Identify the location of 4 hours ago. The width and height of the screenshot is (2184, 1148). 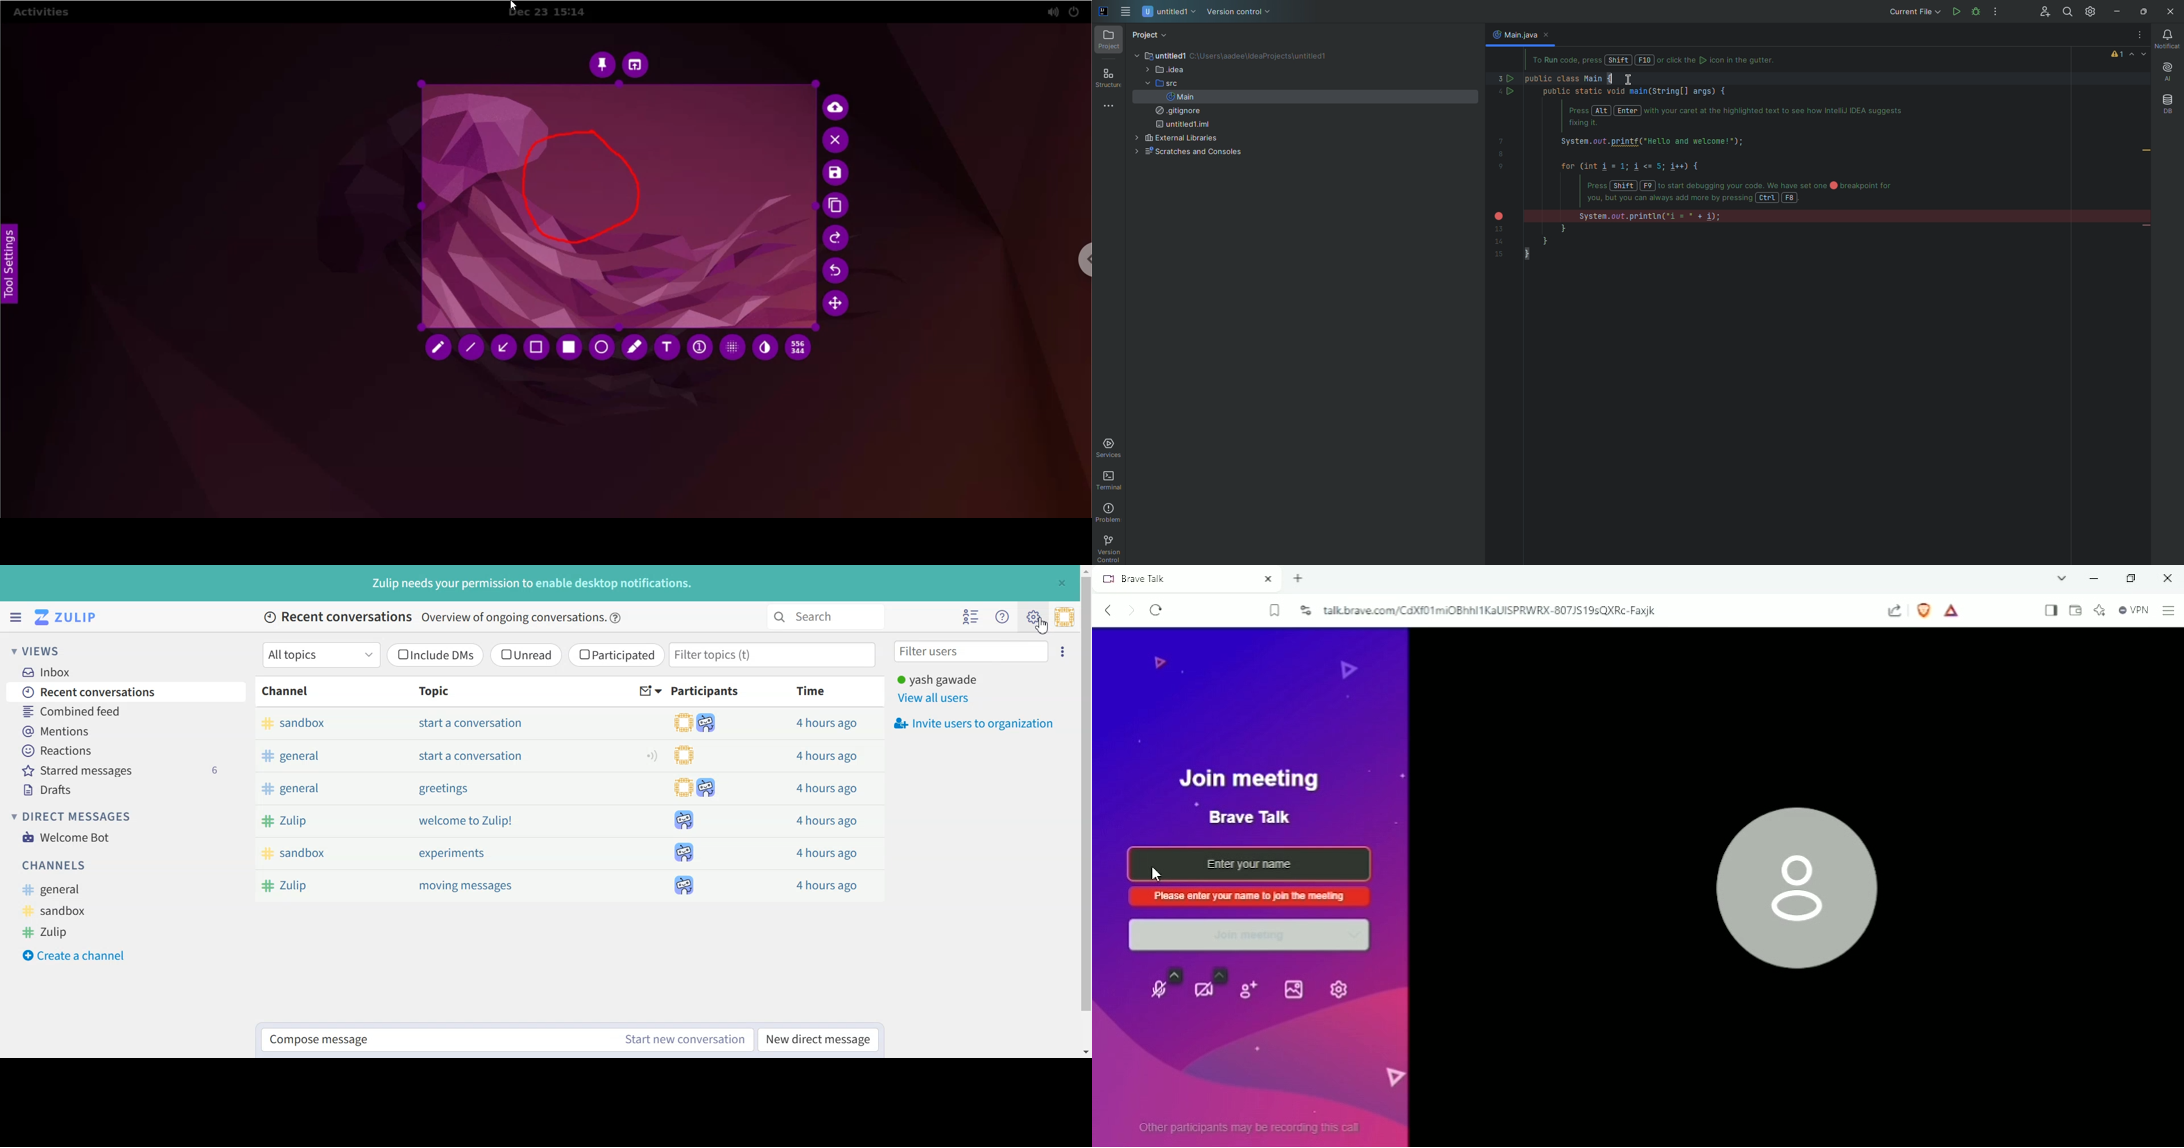
(828, 724).